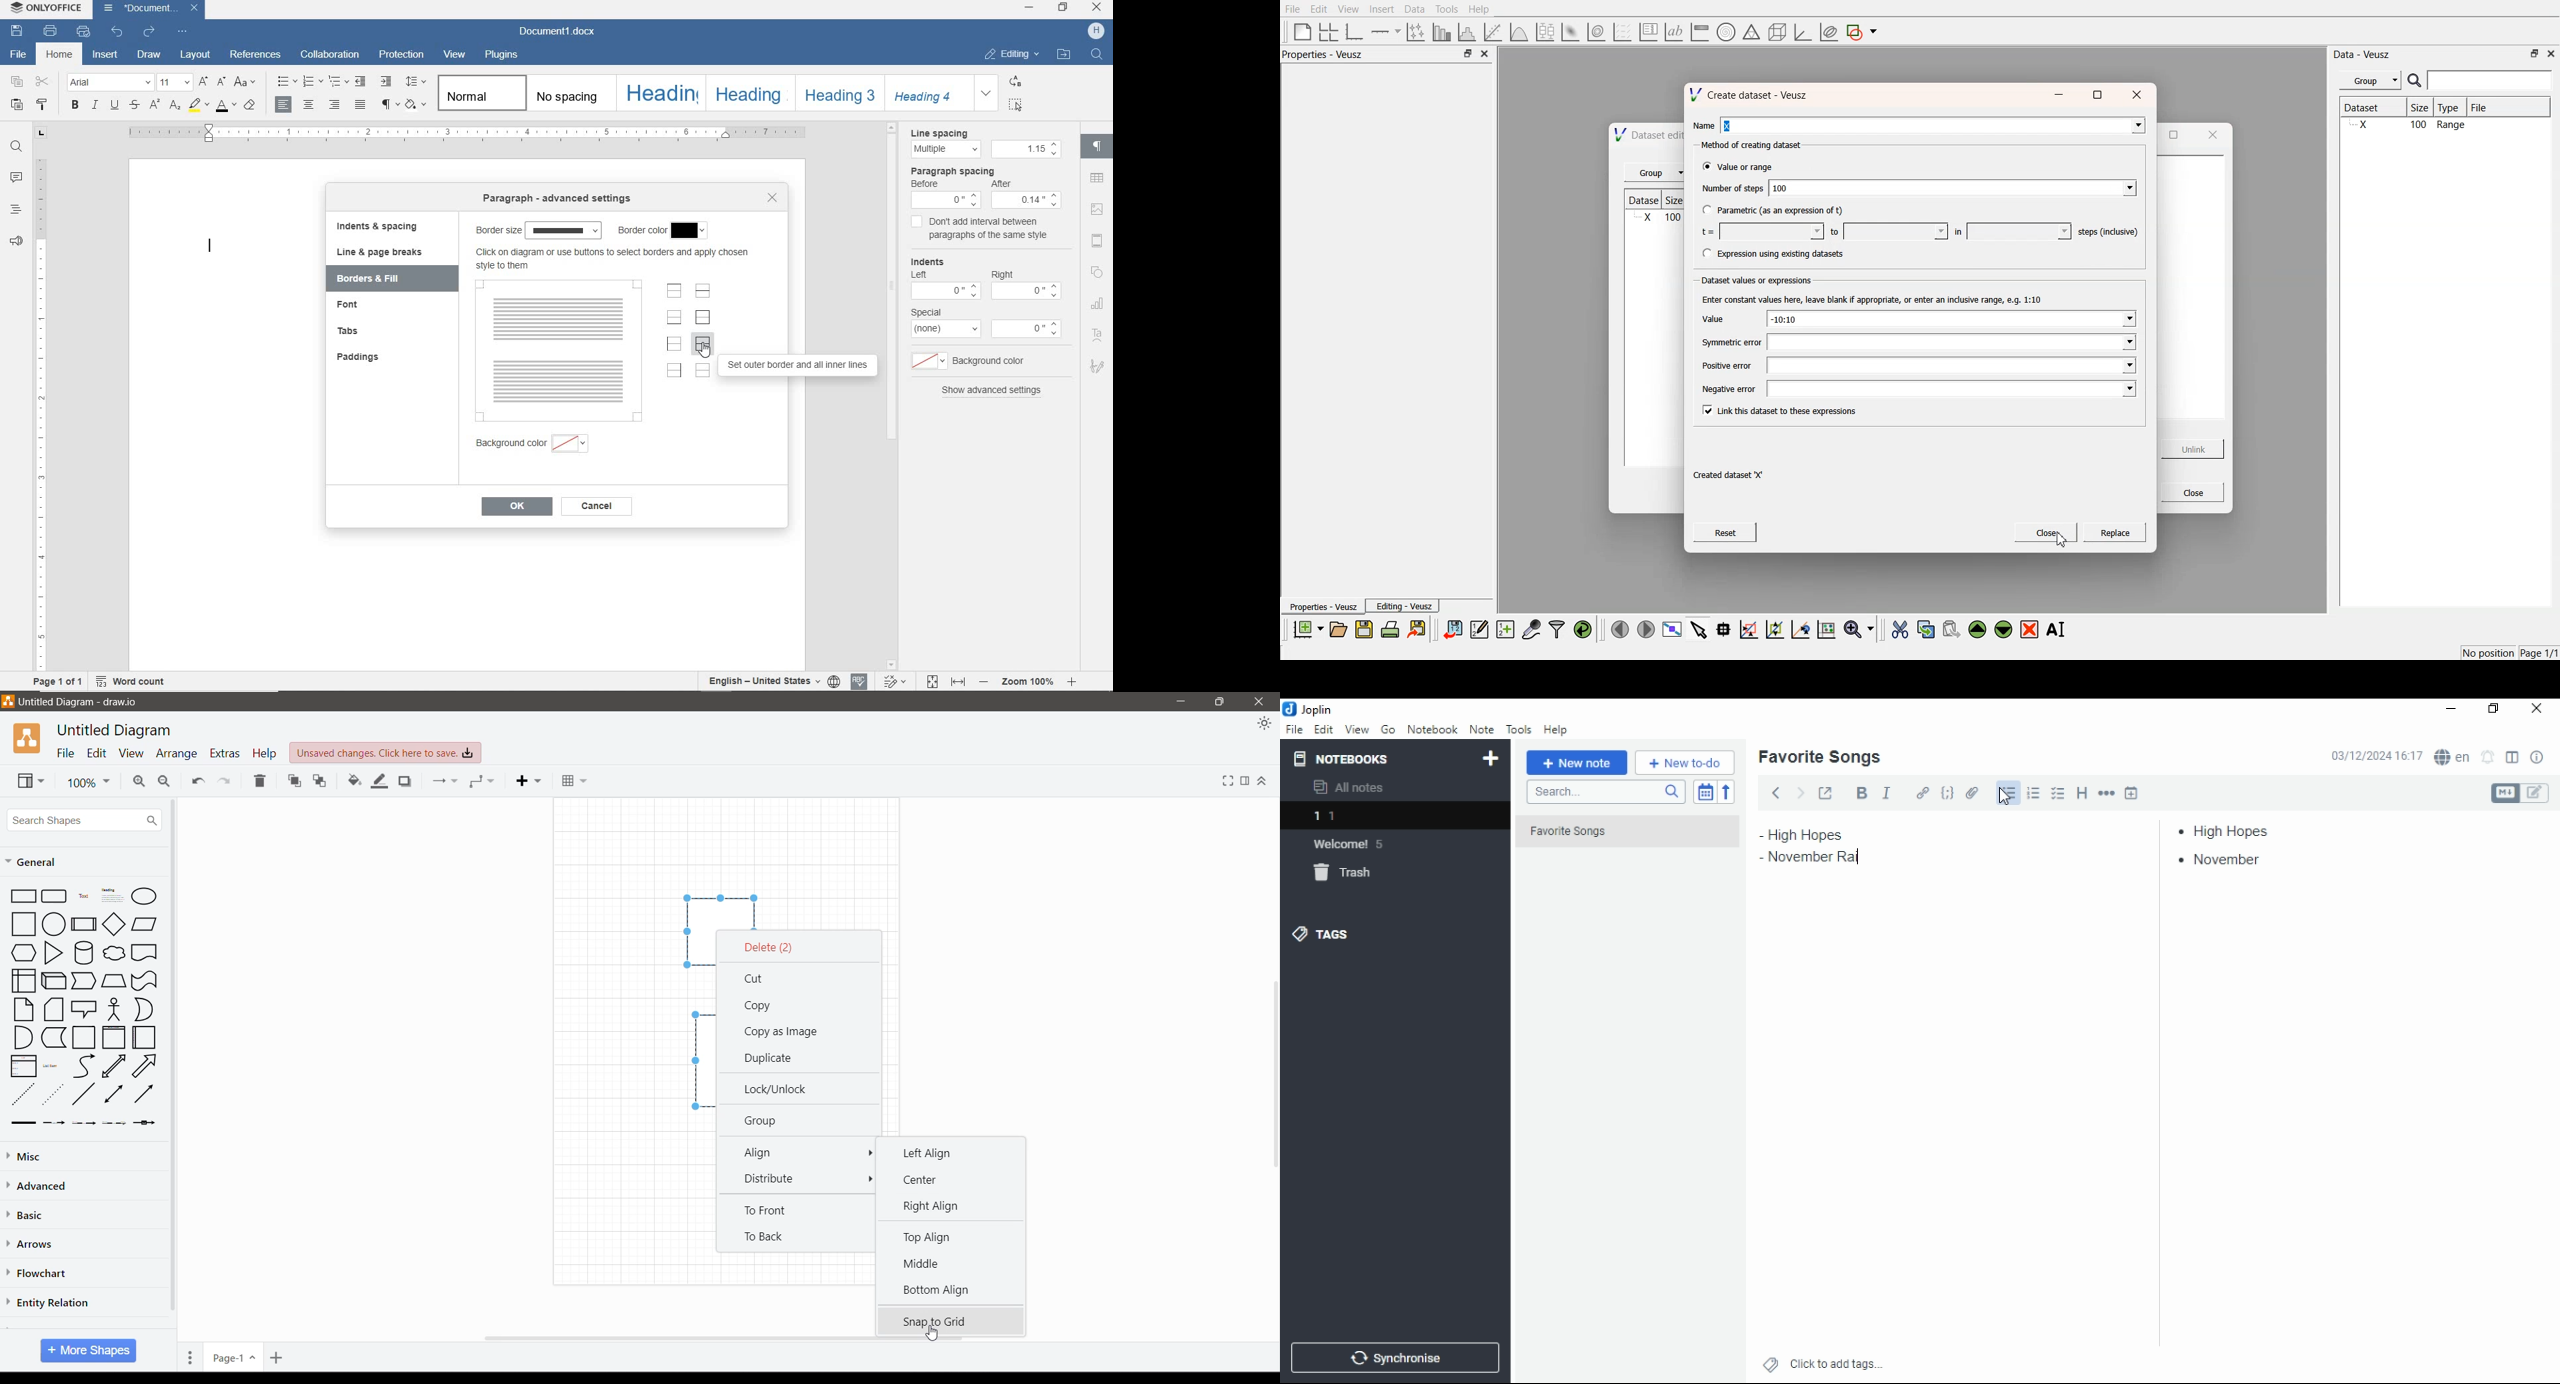  Describe the element at coordinates (106, 55) in the screenshot. I see `insert` at that location.